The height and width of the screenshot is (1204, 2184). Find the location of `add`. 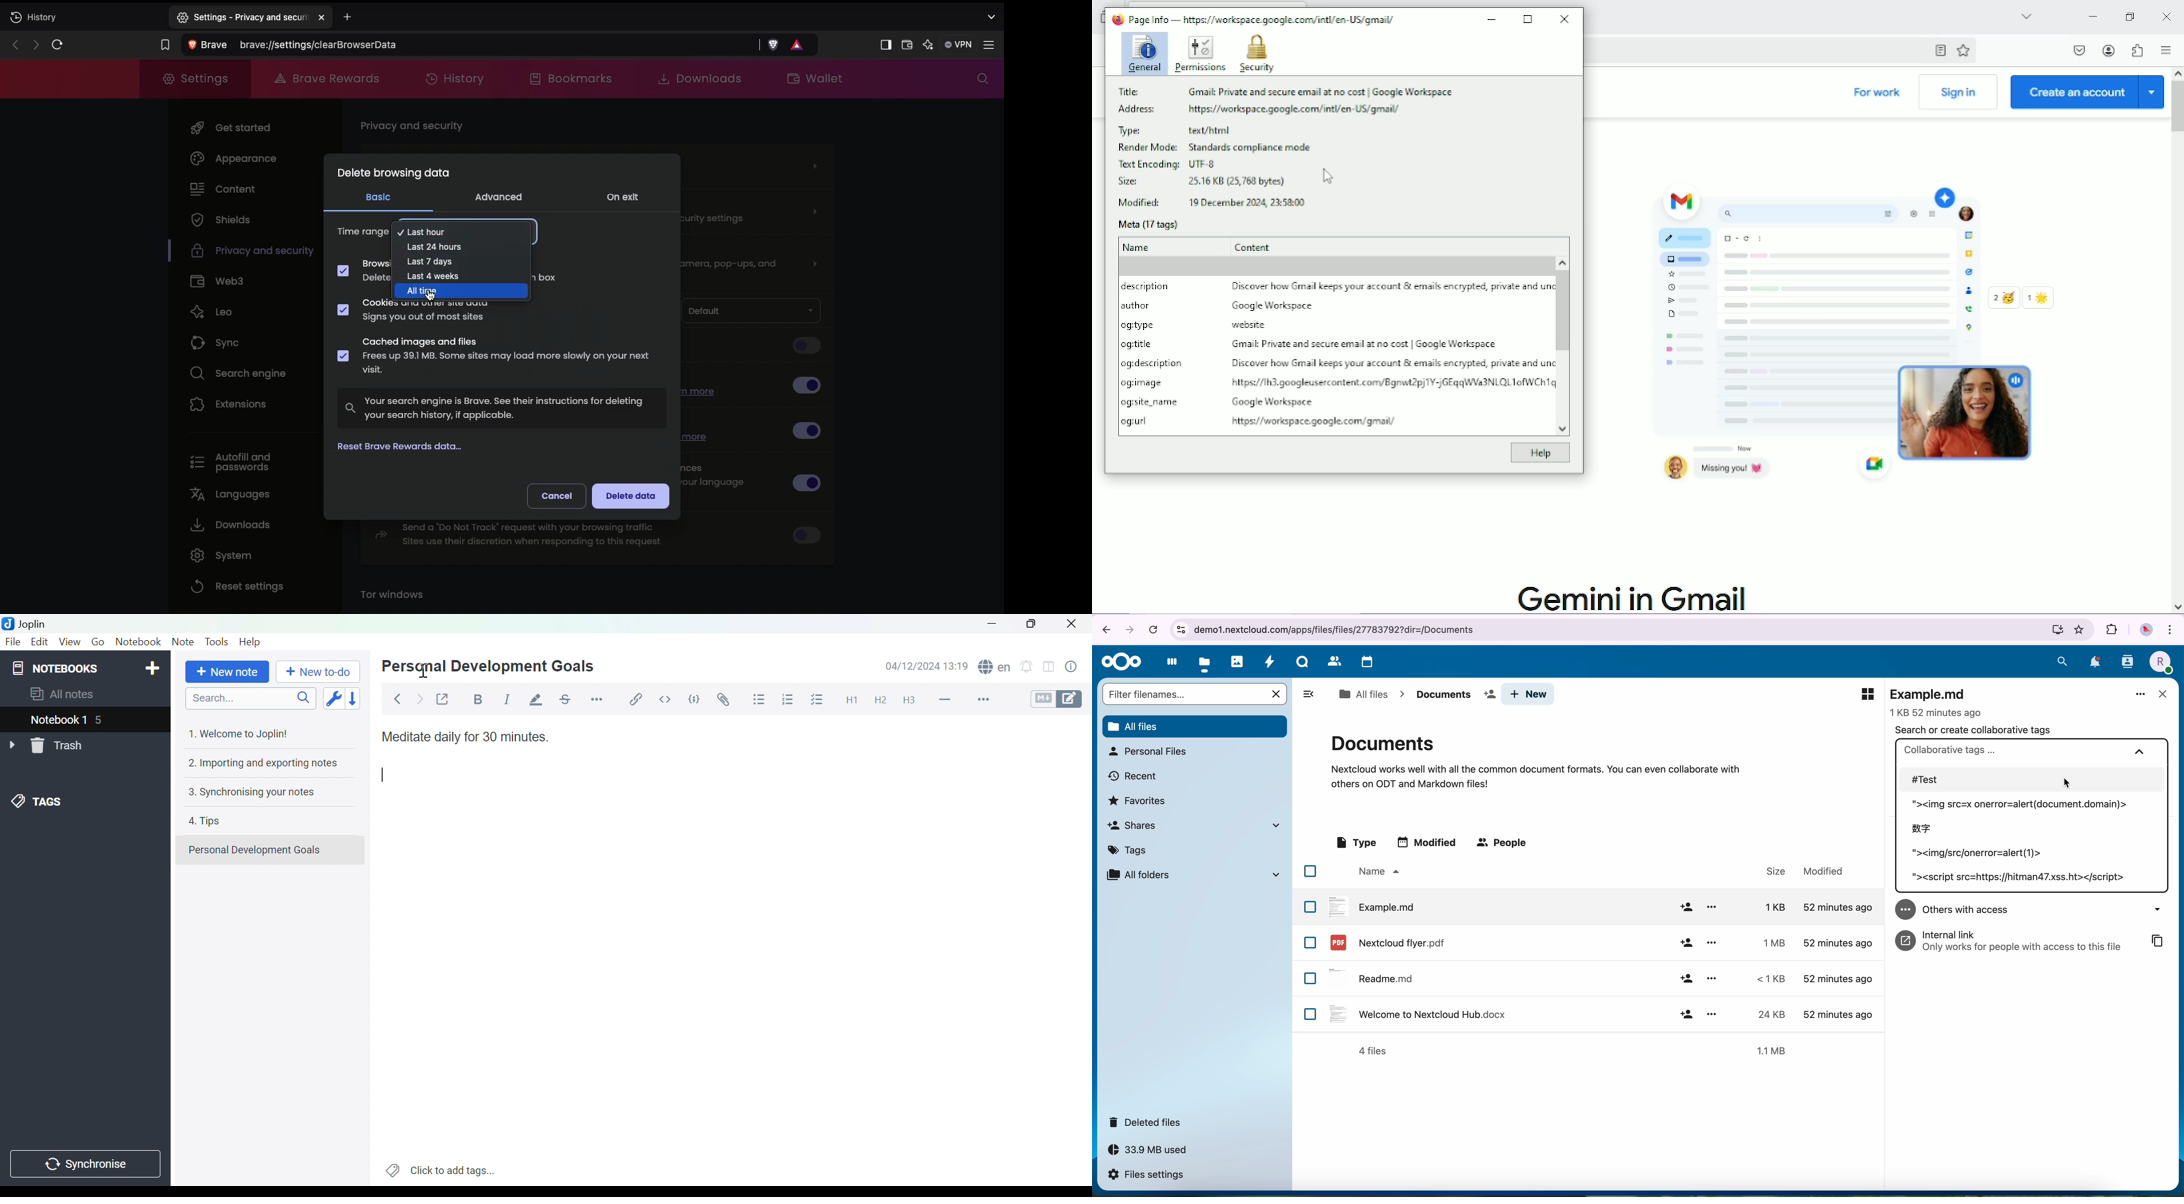

add is located at coordinates (1686, 944).